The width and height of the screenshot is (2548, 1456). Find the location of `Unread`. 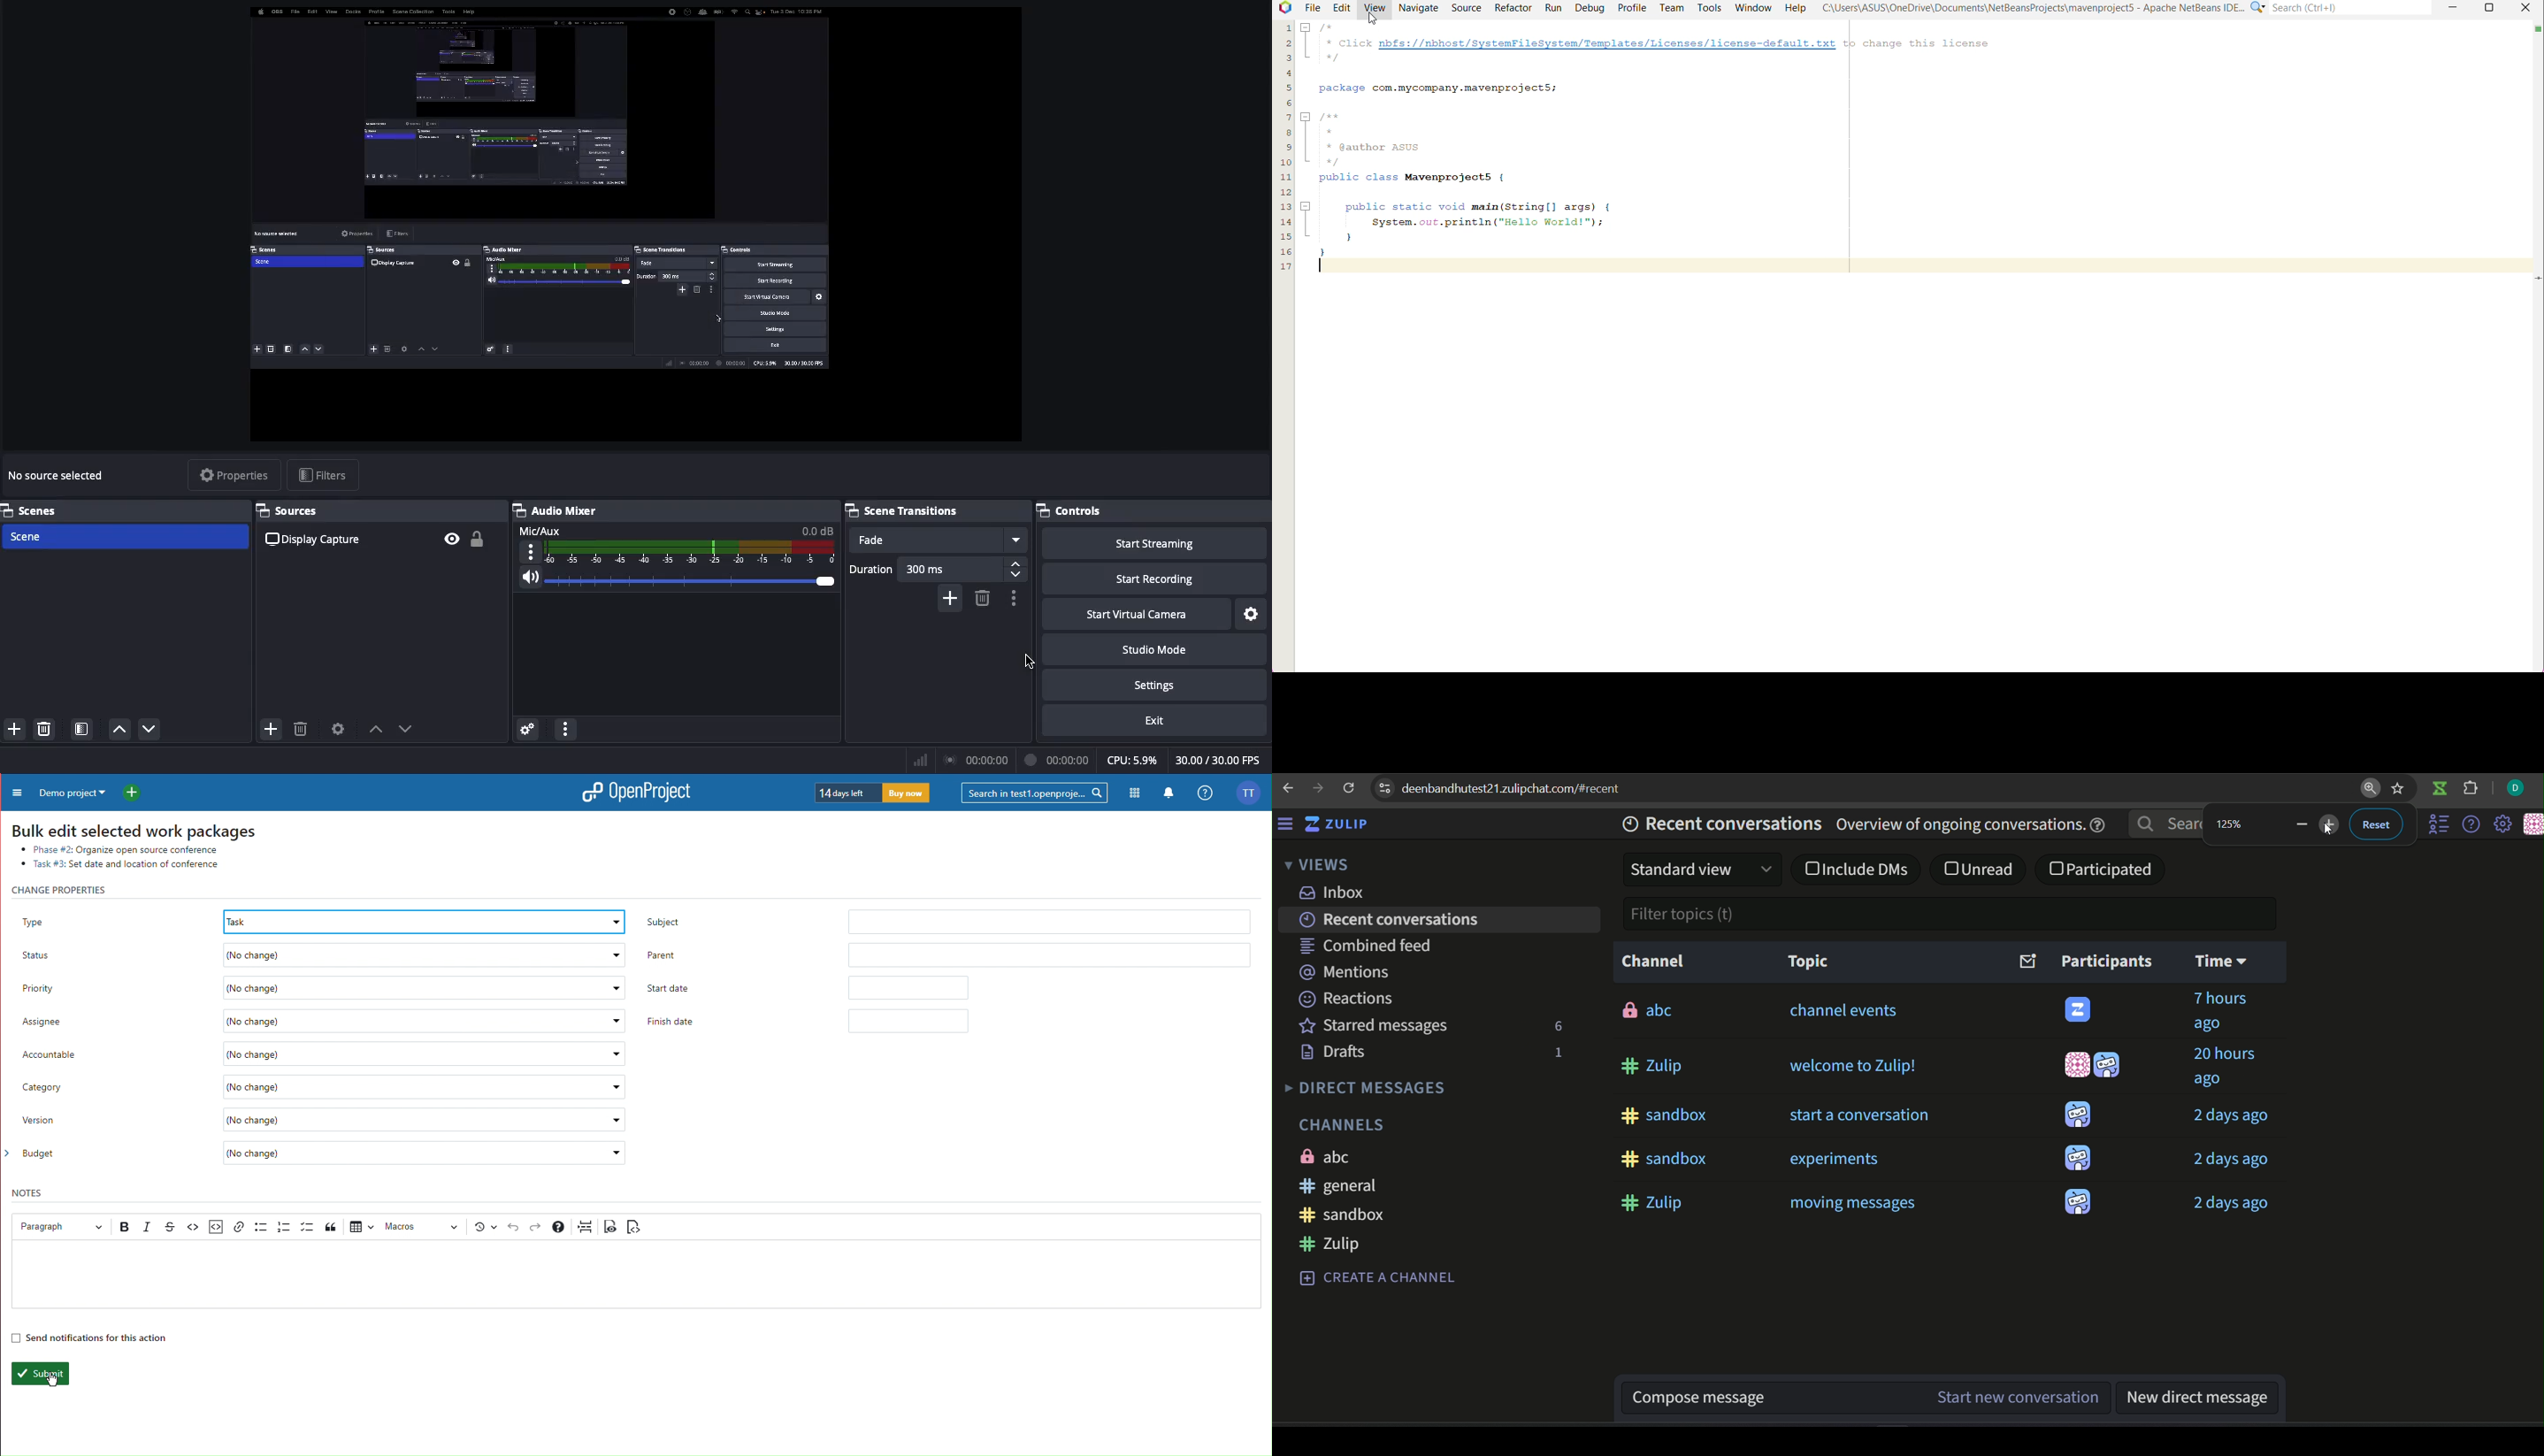

Unread is located at coordinates (1981, 870).